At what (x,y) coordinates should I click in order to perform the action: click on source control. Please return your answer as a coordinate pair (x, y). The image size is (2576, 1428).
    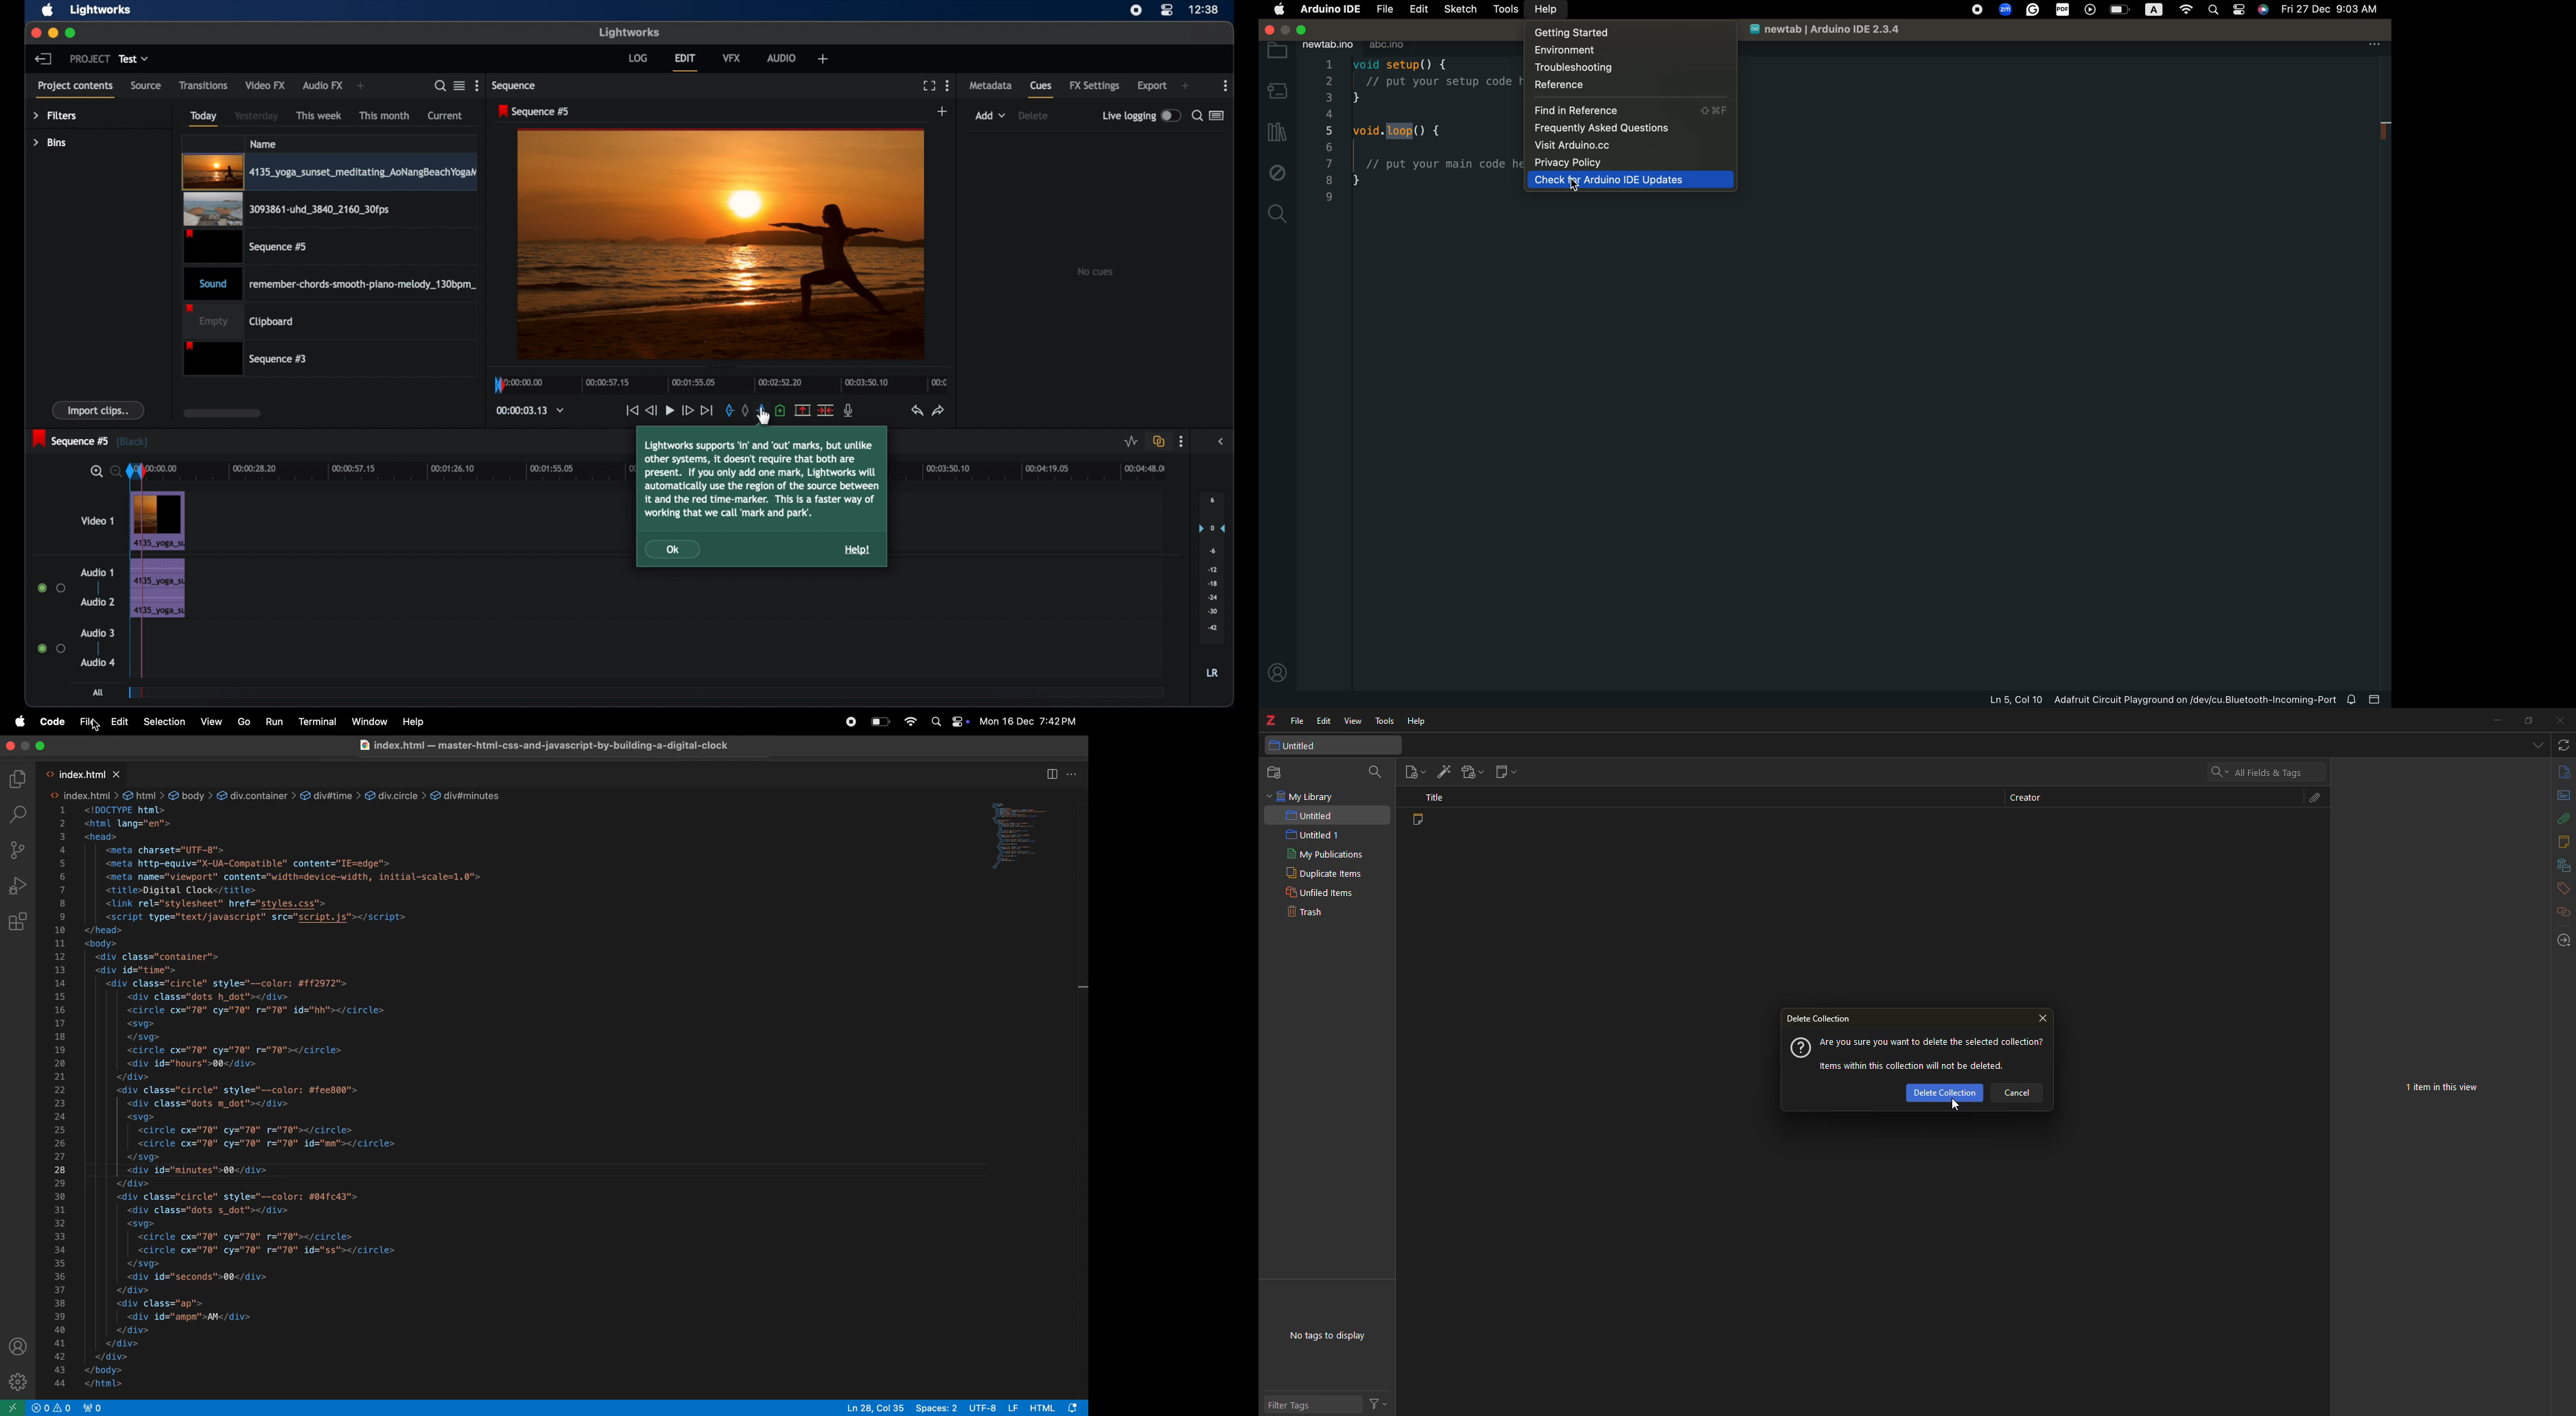
    Looking at the image, I should click on (18, 850).